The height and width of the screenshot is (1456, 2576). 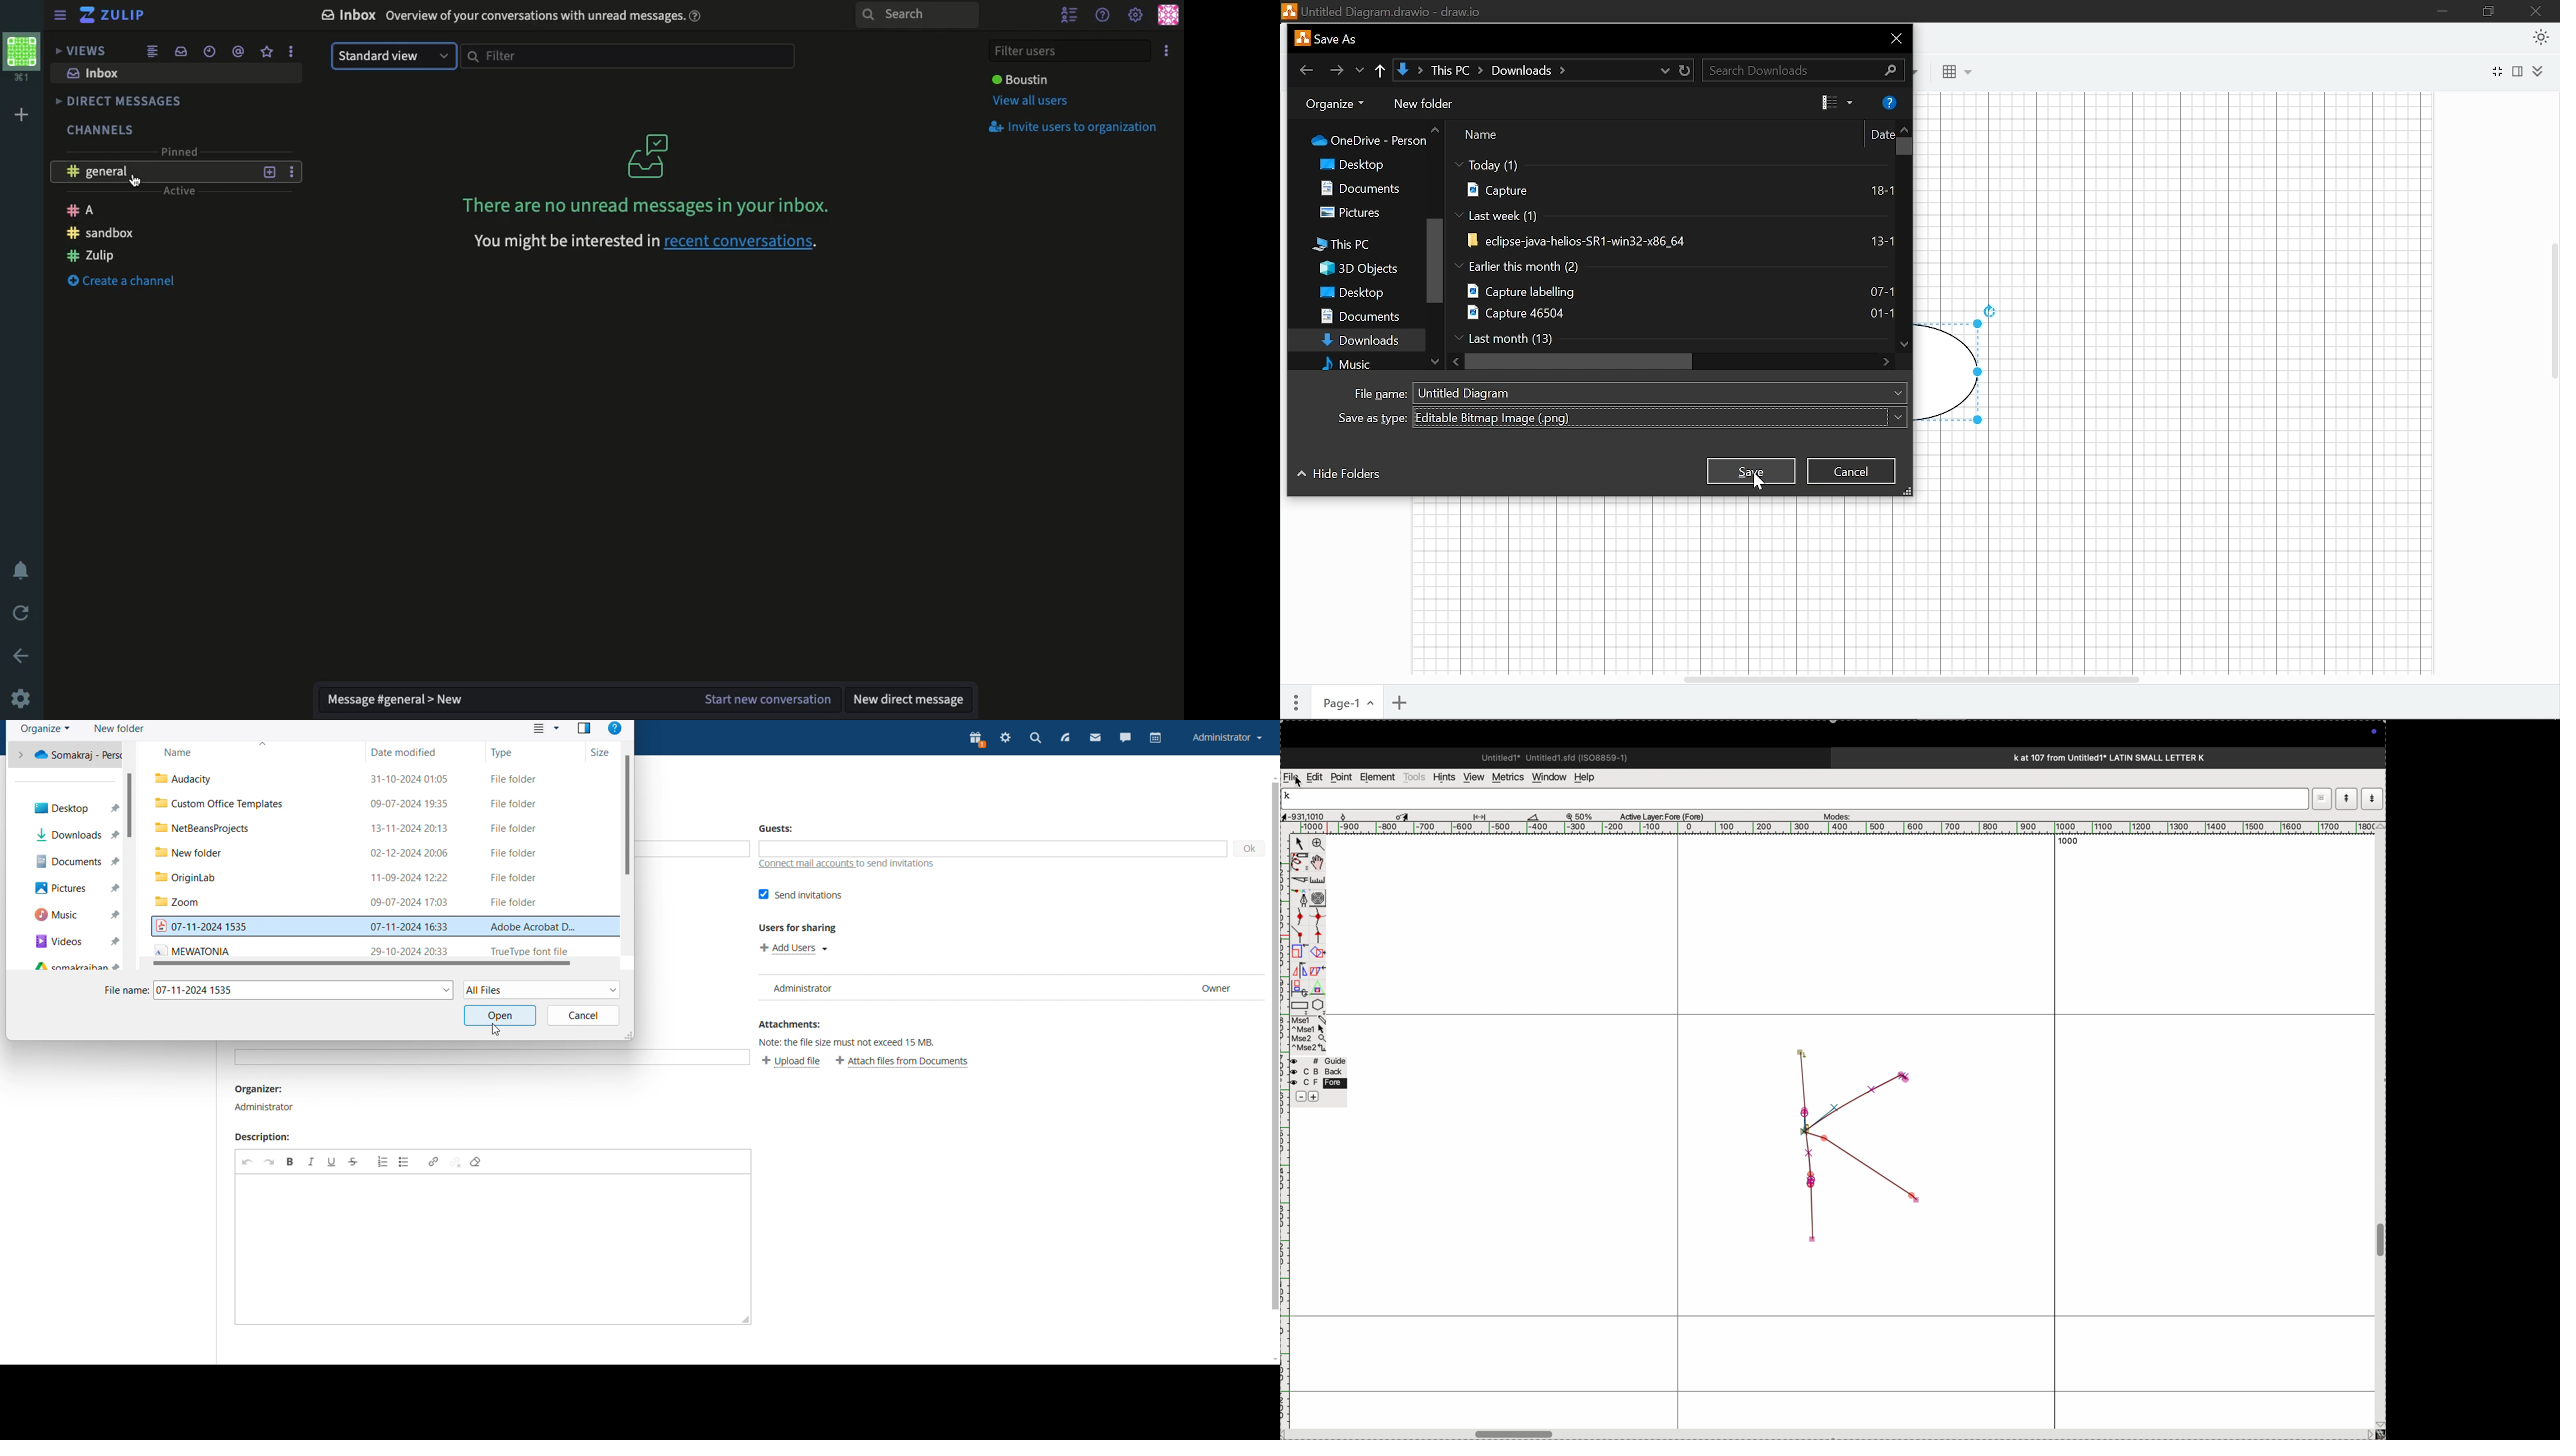 What do you see at coordinates (23, 698) in the screenshot?
I see `Settings` at bounding box center [23, 698].